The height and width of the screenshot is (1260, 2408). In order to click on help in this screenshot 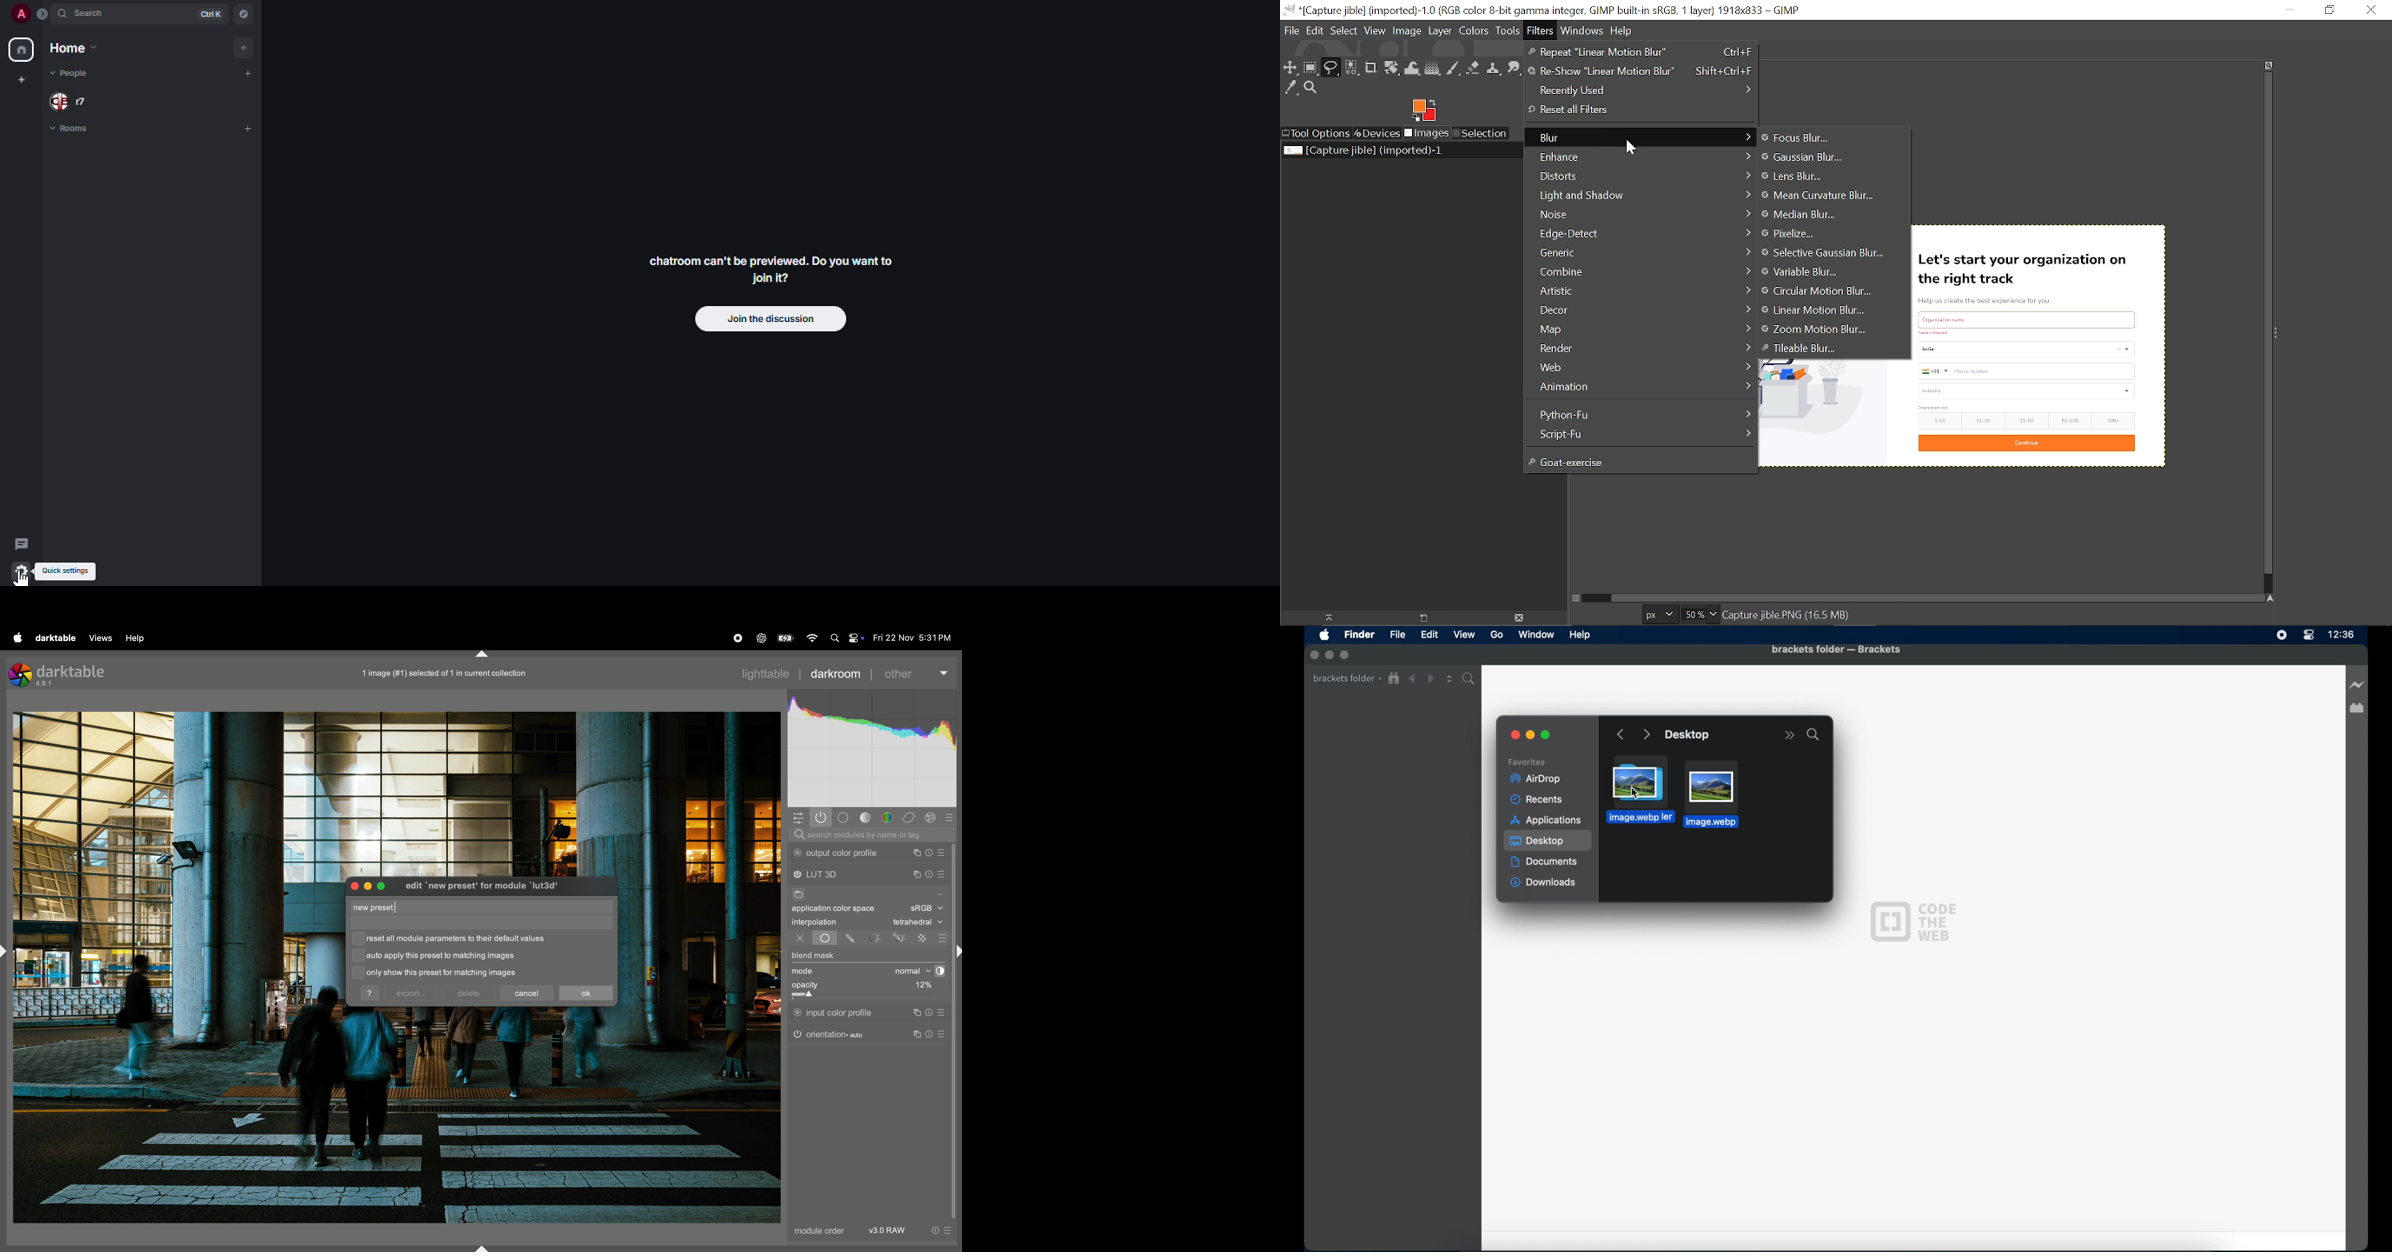, I will do `click(371, 993)`.